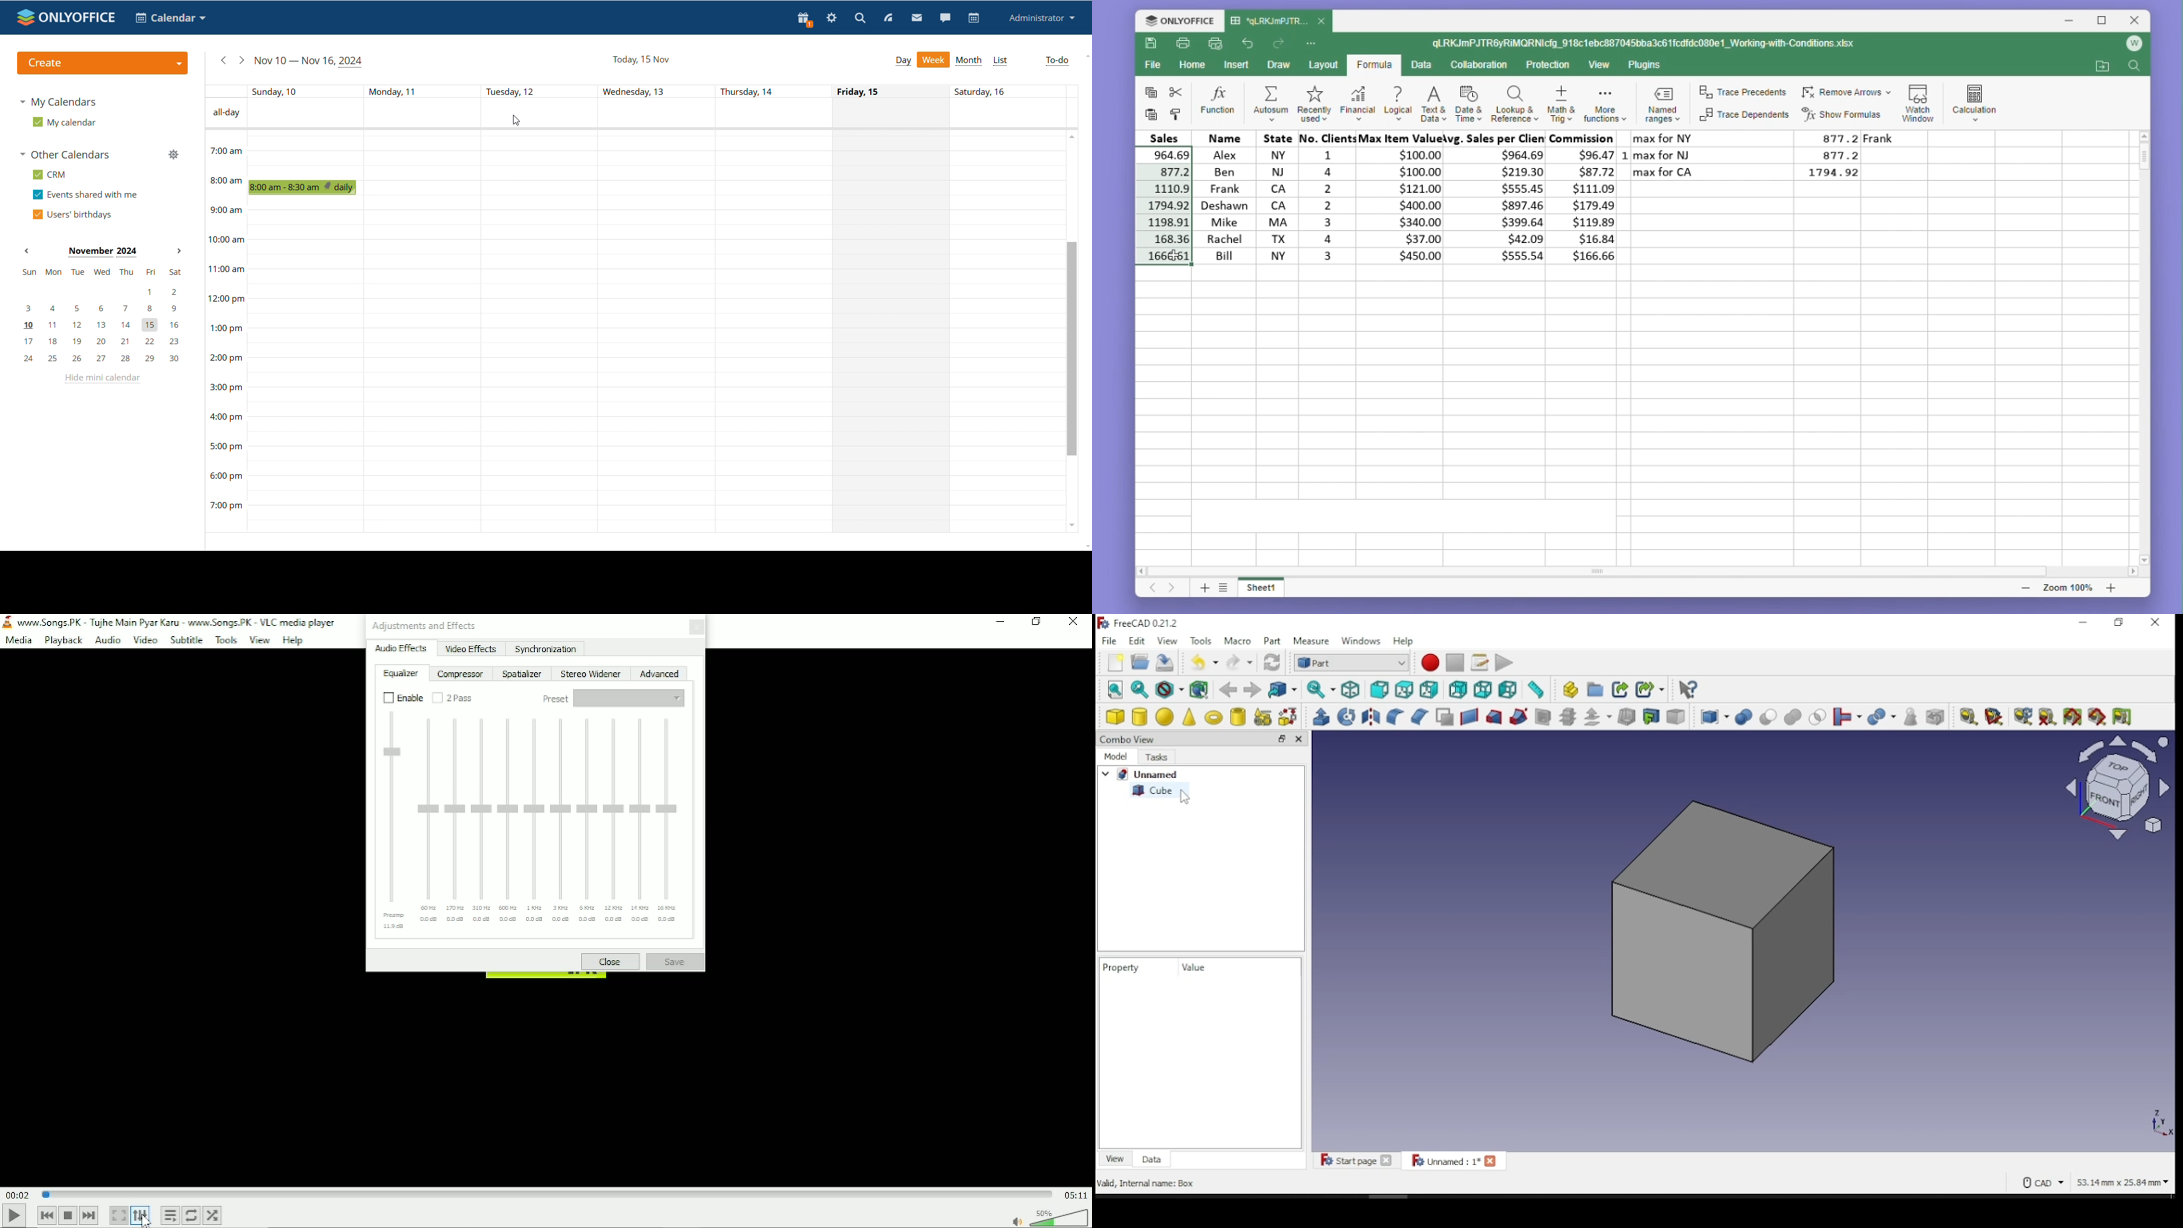 The image size is (2184, 1232). I want to click on create, so click(102, 63).